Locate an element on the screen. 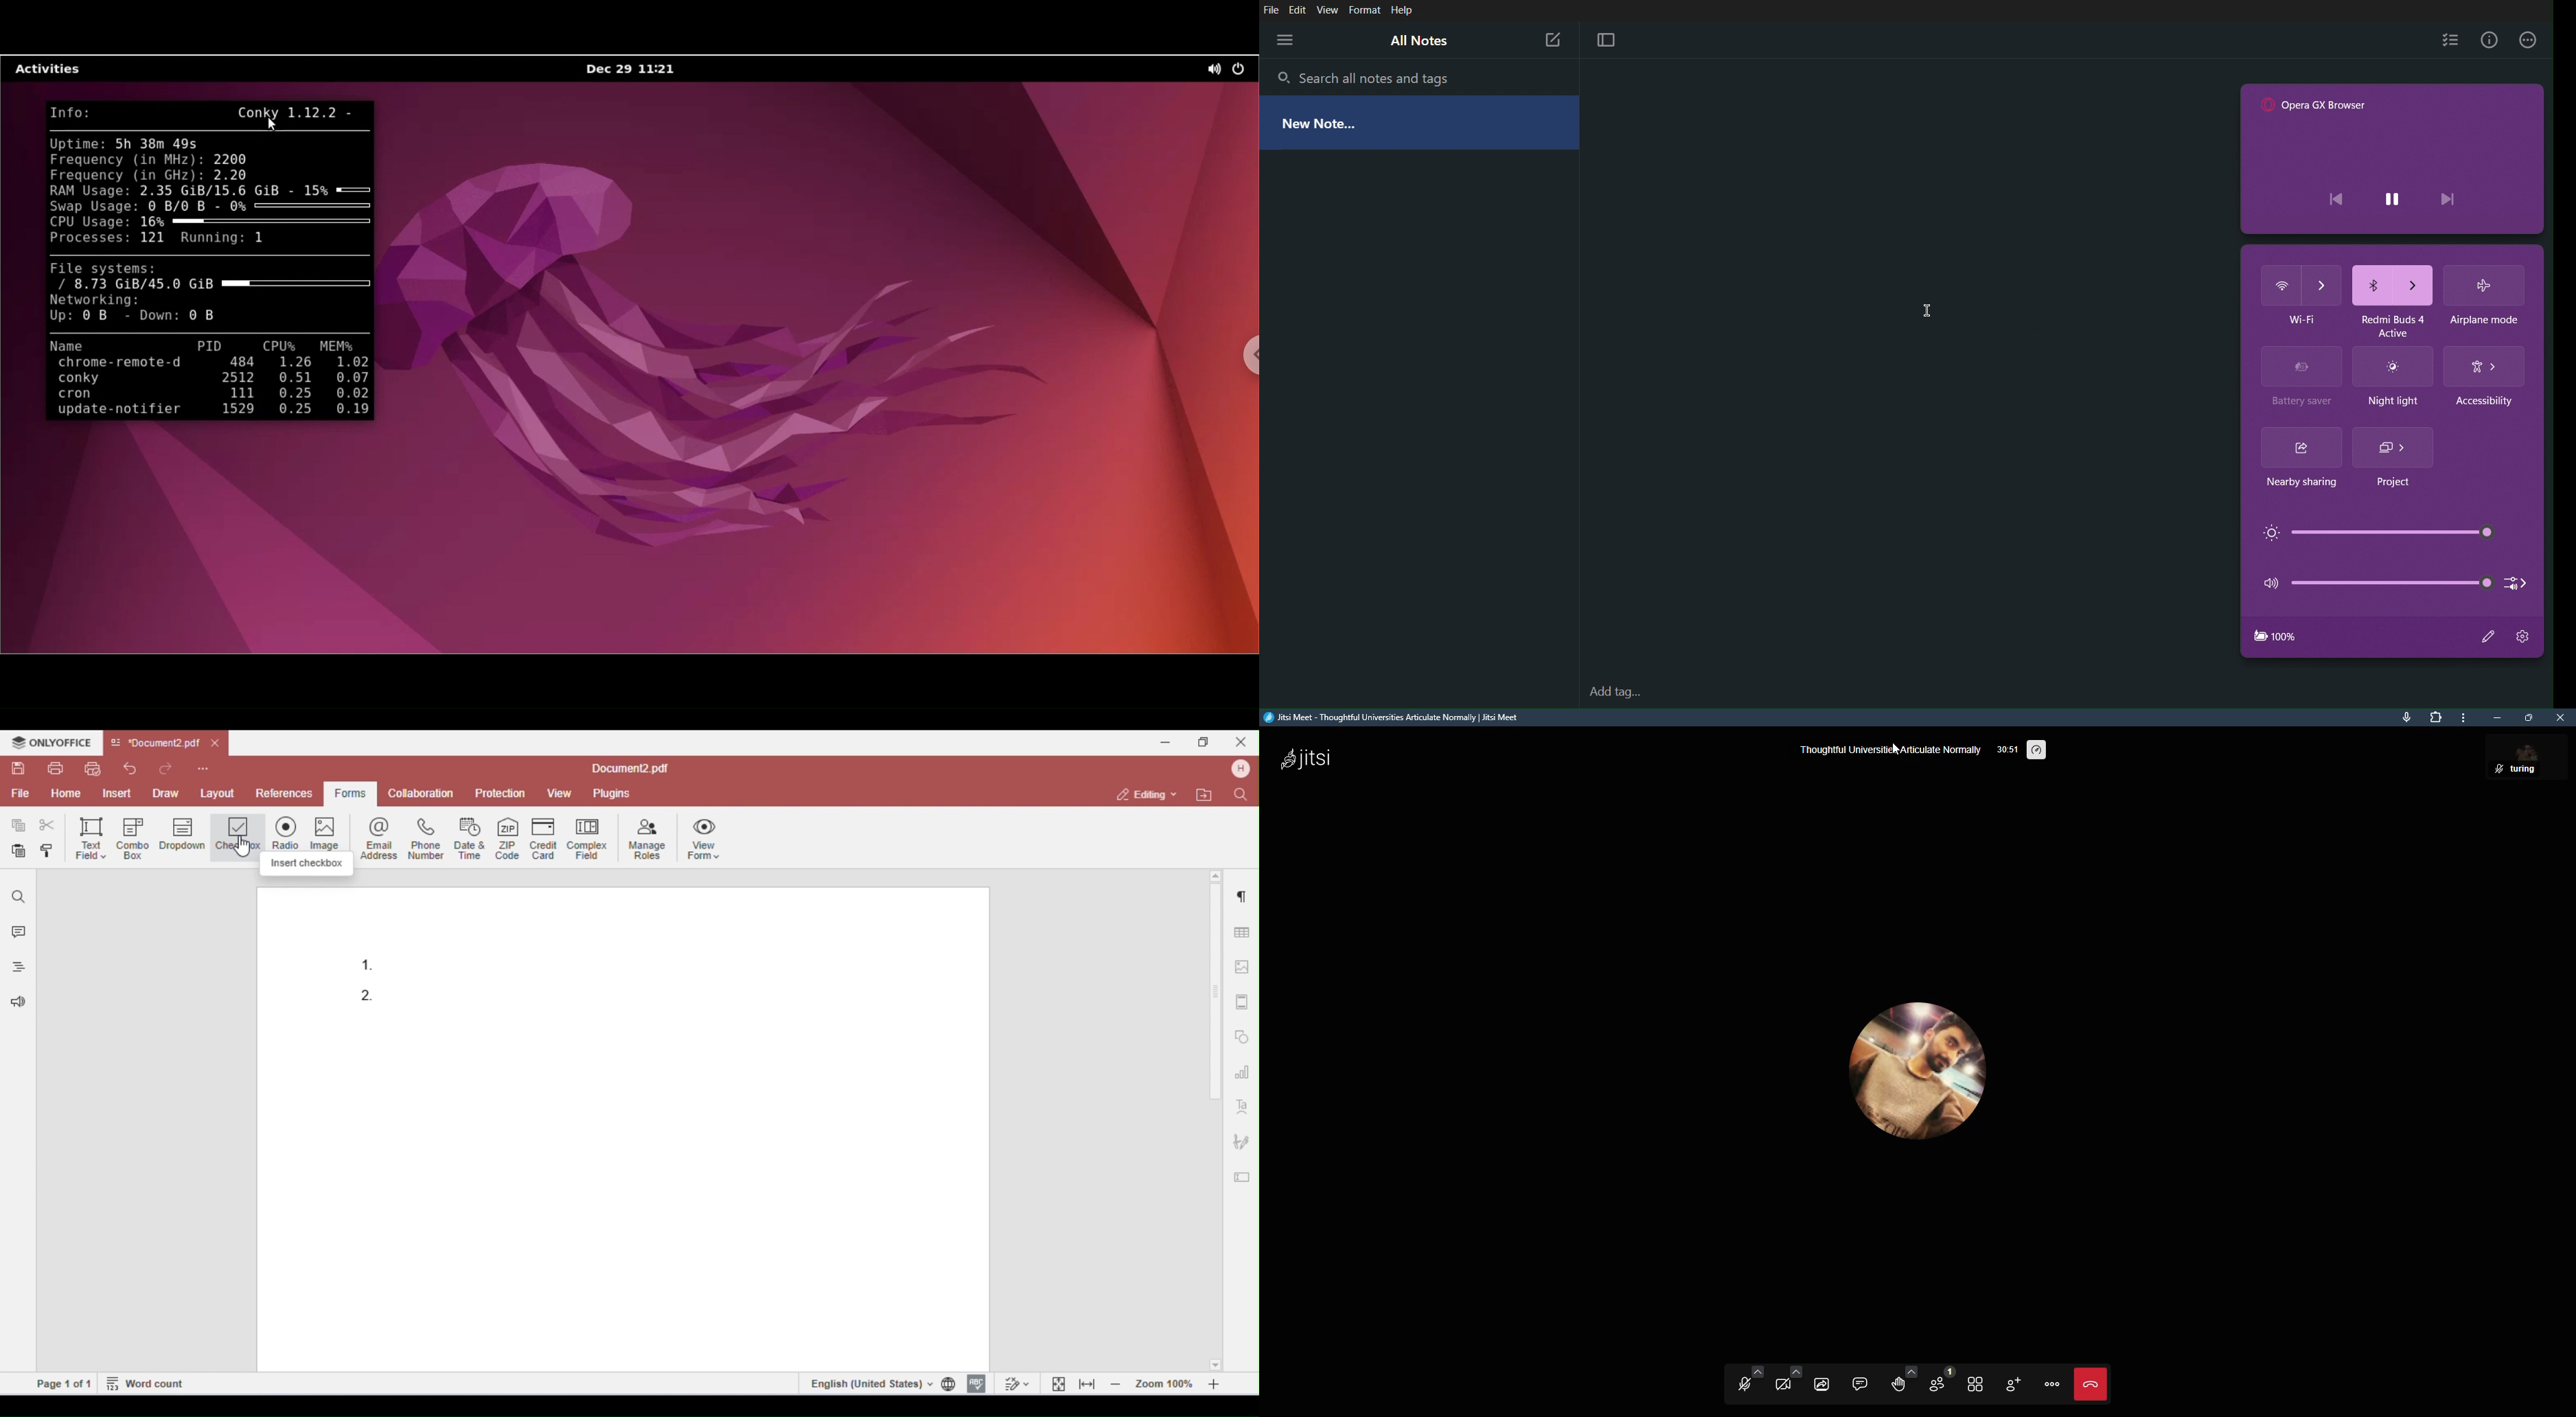  Format is located at coordinates (1363, 11).